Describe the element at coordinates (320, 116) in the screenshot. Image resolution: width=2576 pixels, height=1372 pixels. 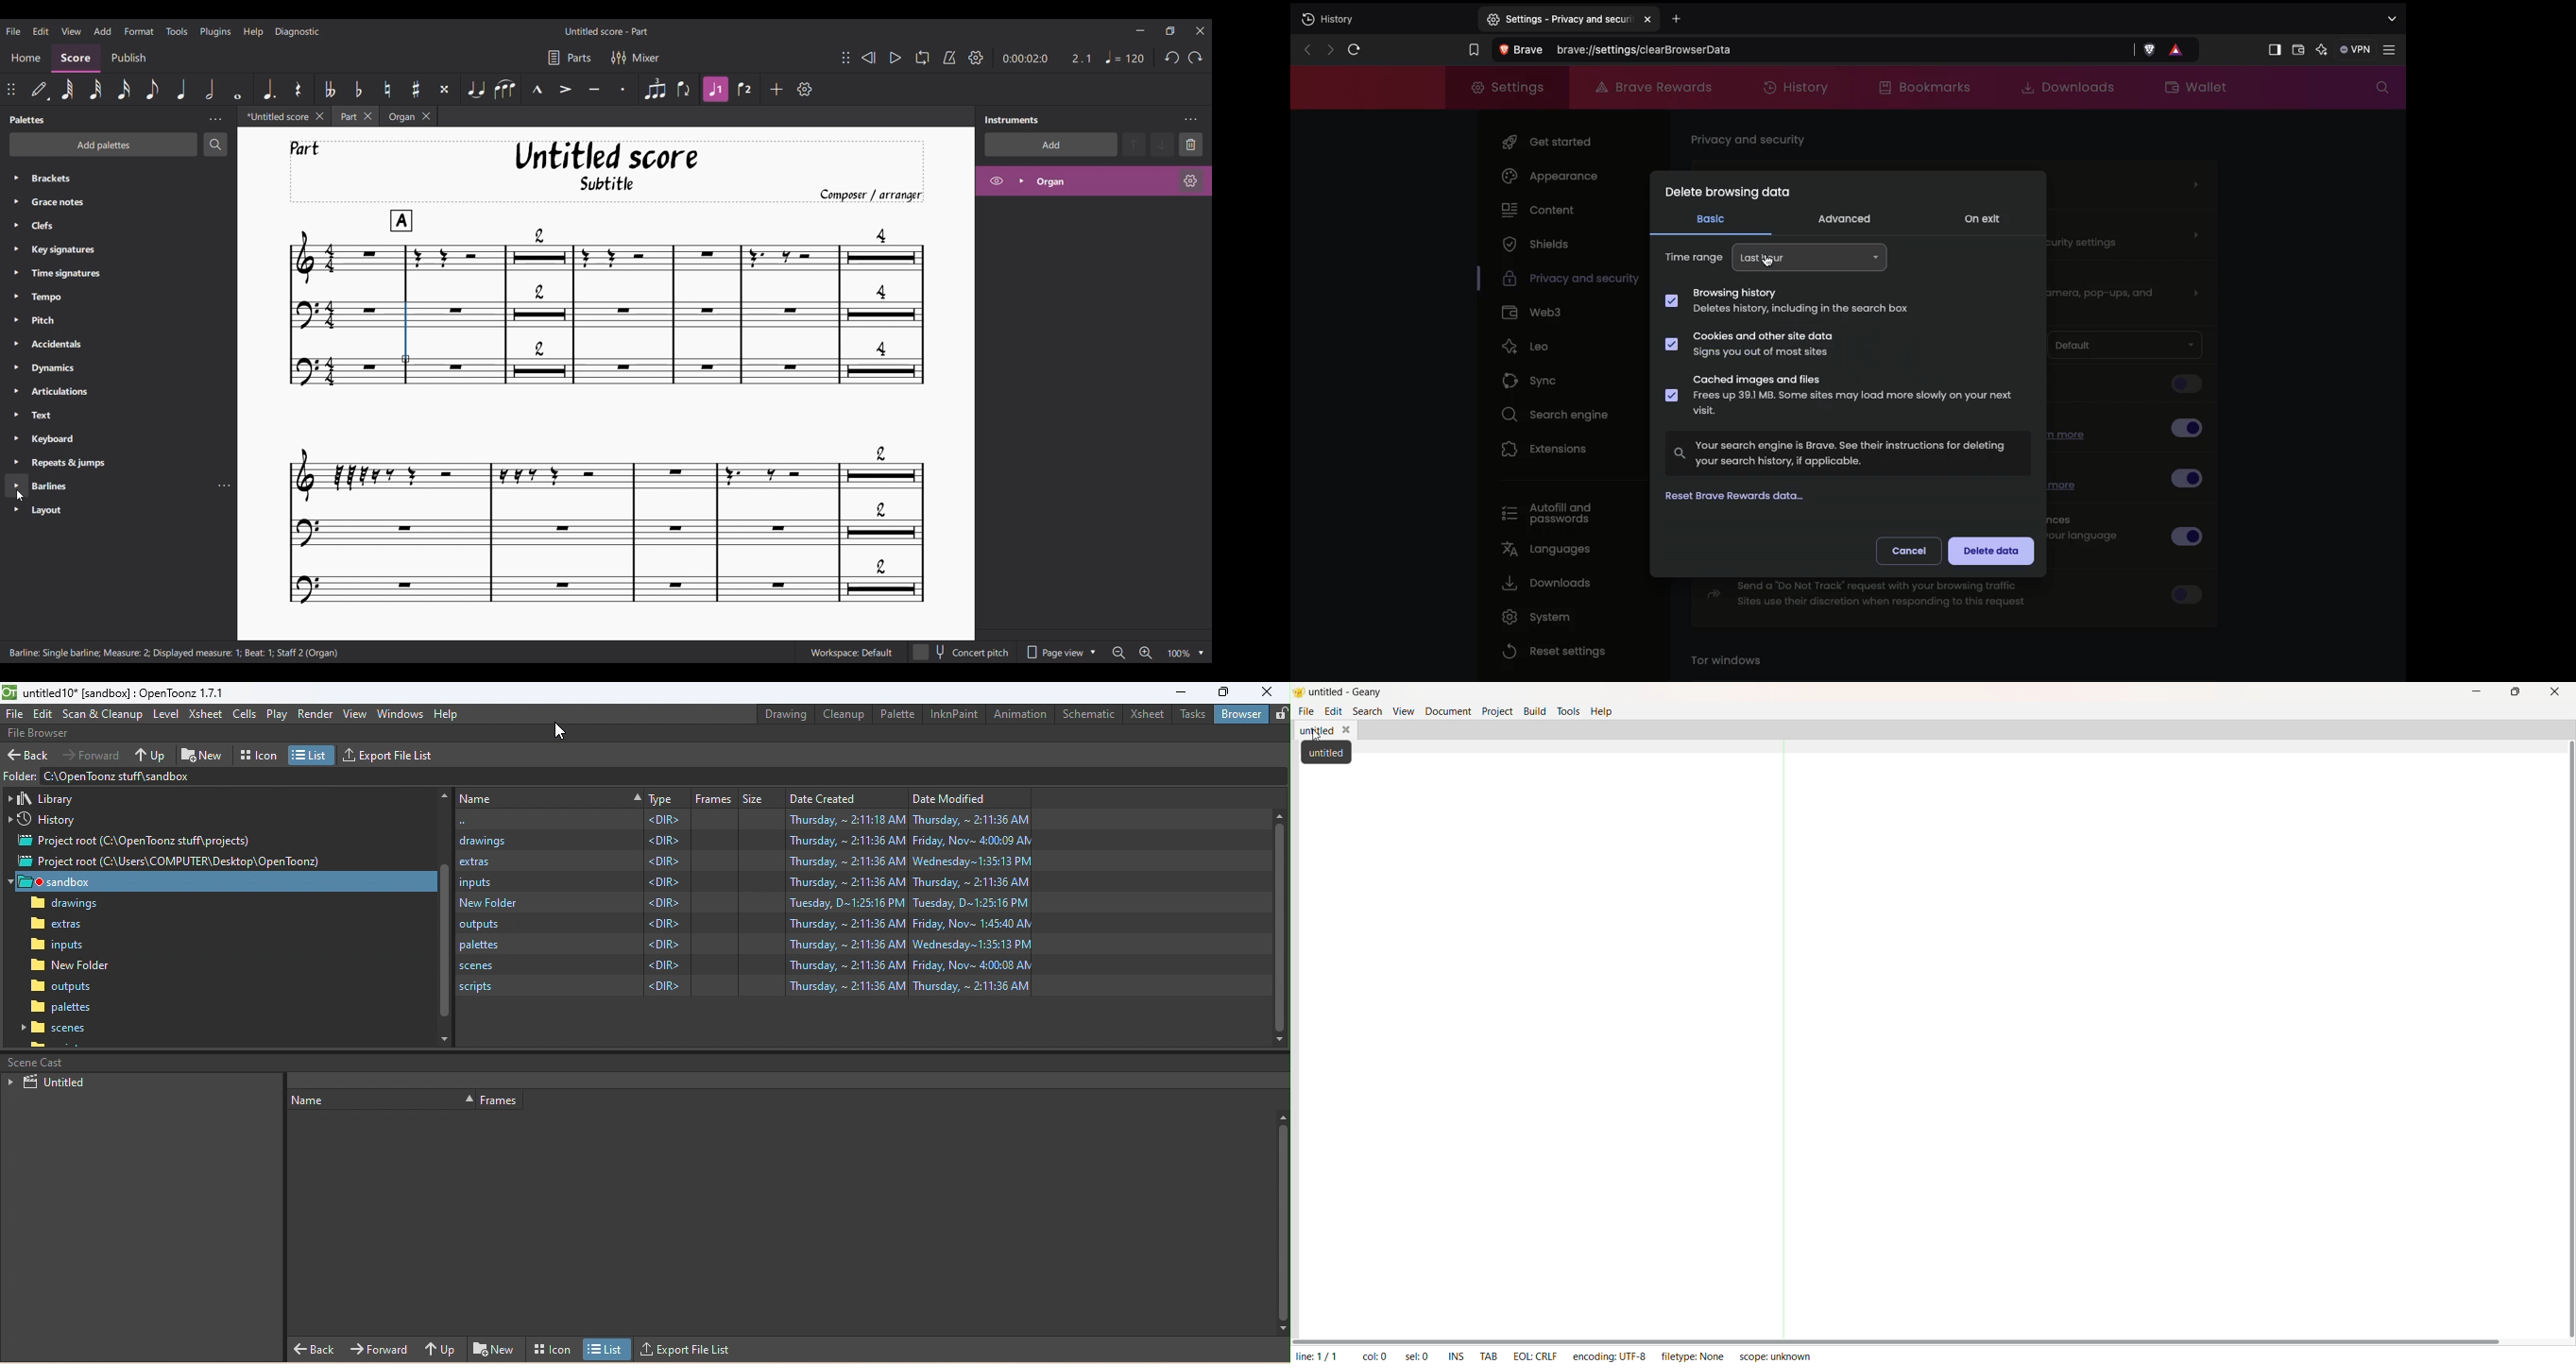
I see `Close untitled tab` at that location.